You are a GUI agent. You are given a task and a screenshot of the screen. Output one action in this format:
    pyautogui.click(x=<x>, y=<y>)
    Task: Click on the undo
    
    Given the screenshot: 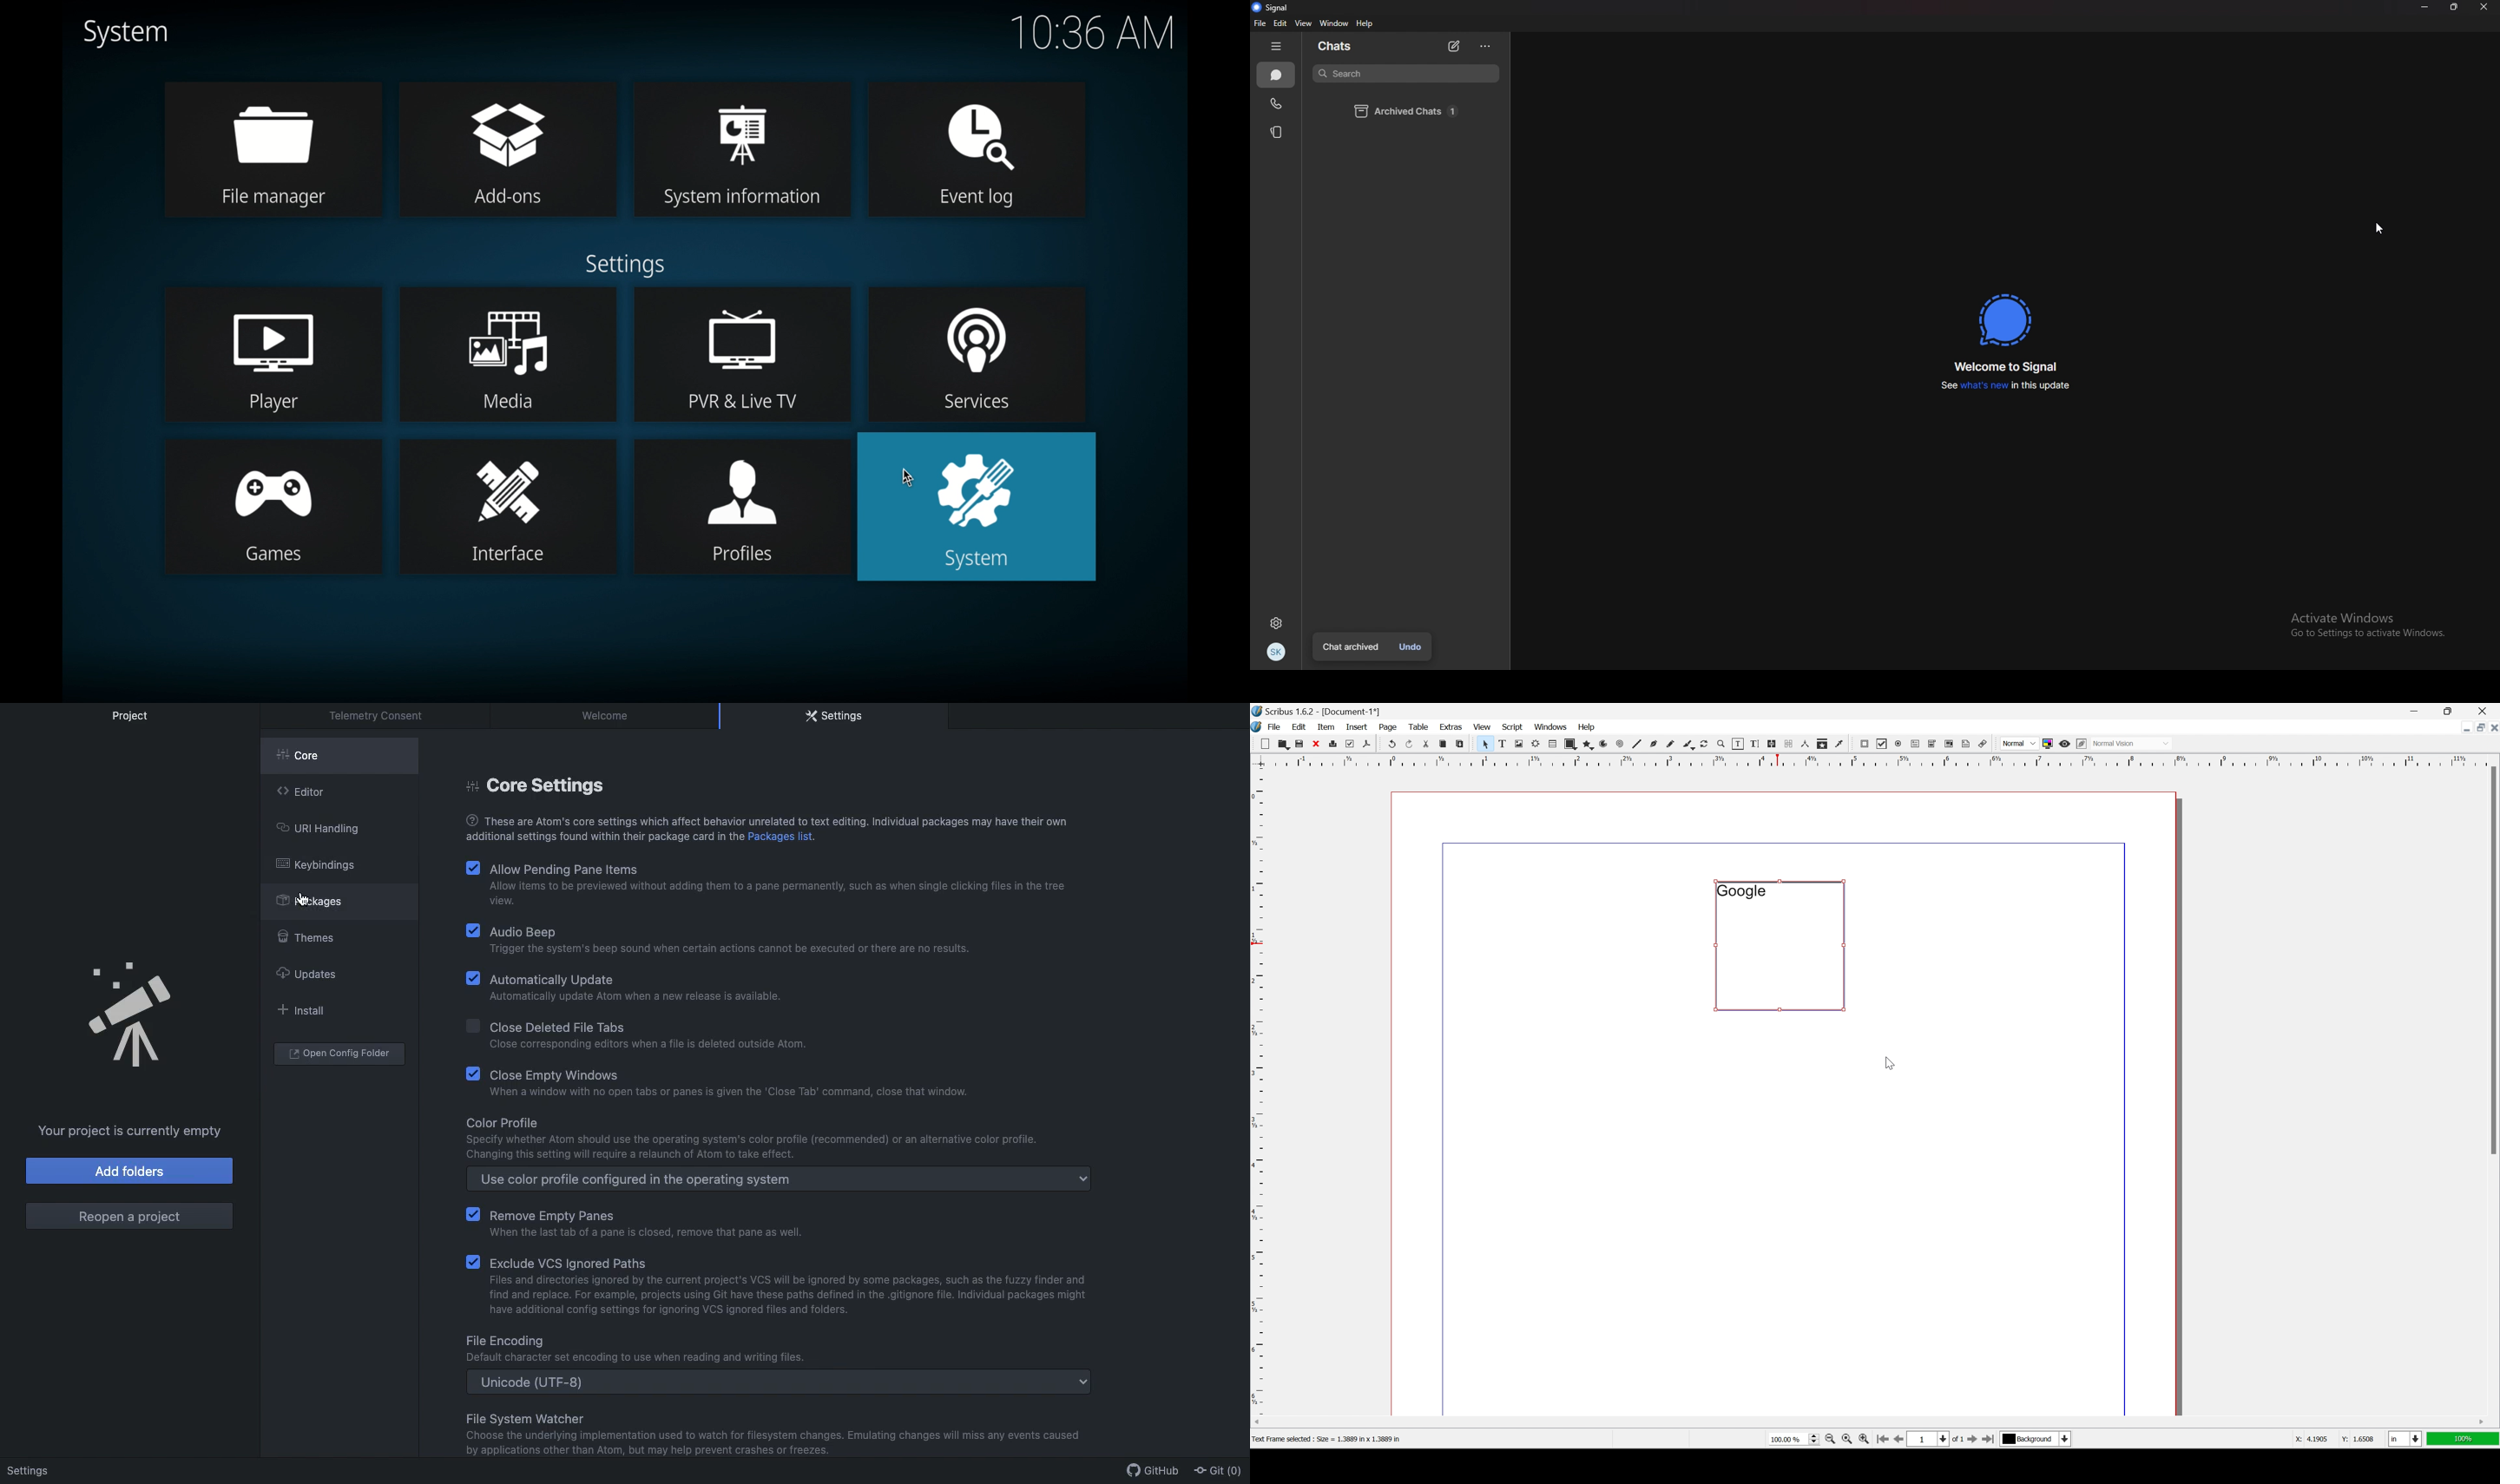 What is the action you would take?
    pyautogui.click(x=1411, y=648)
    